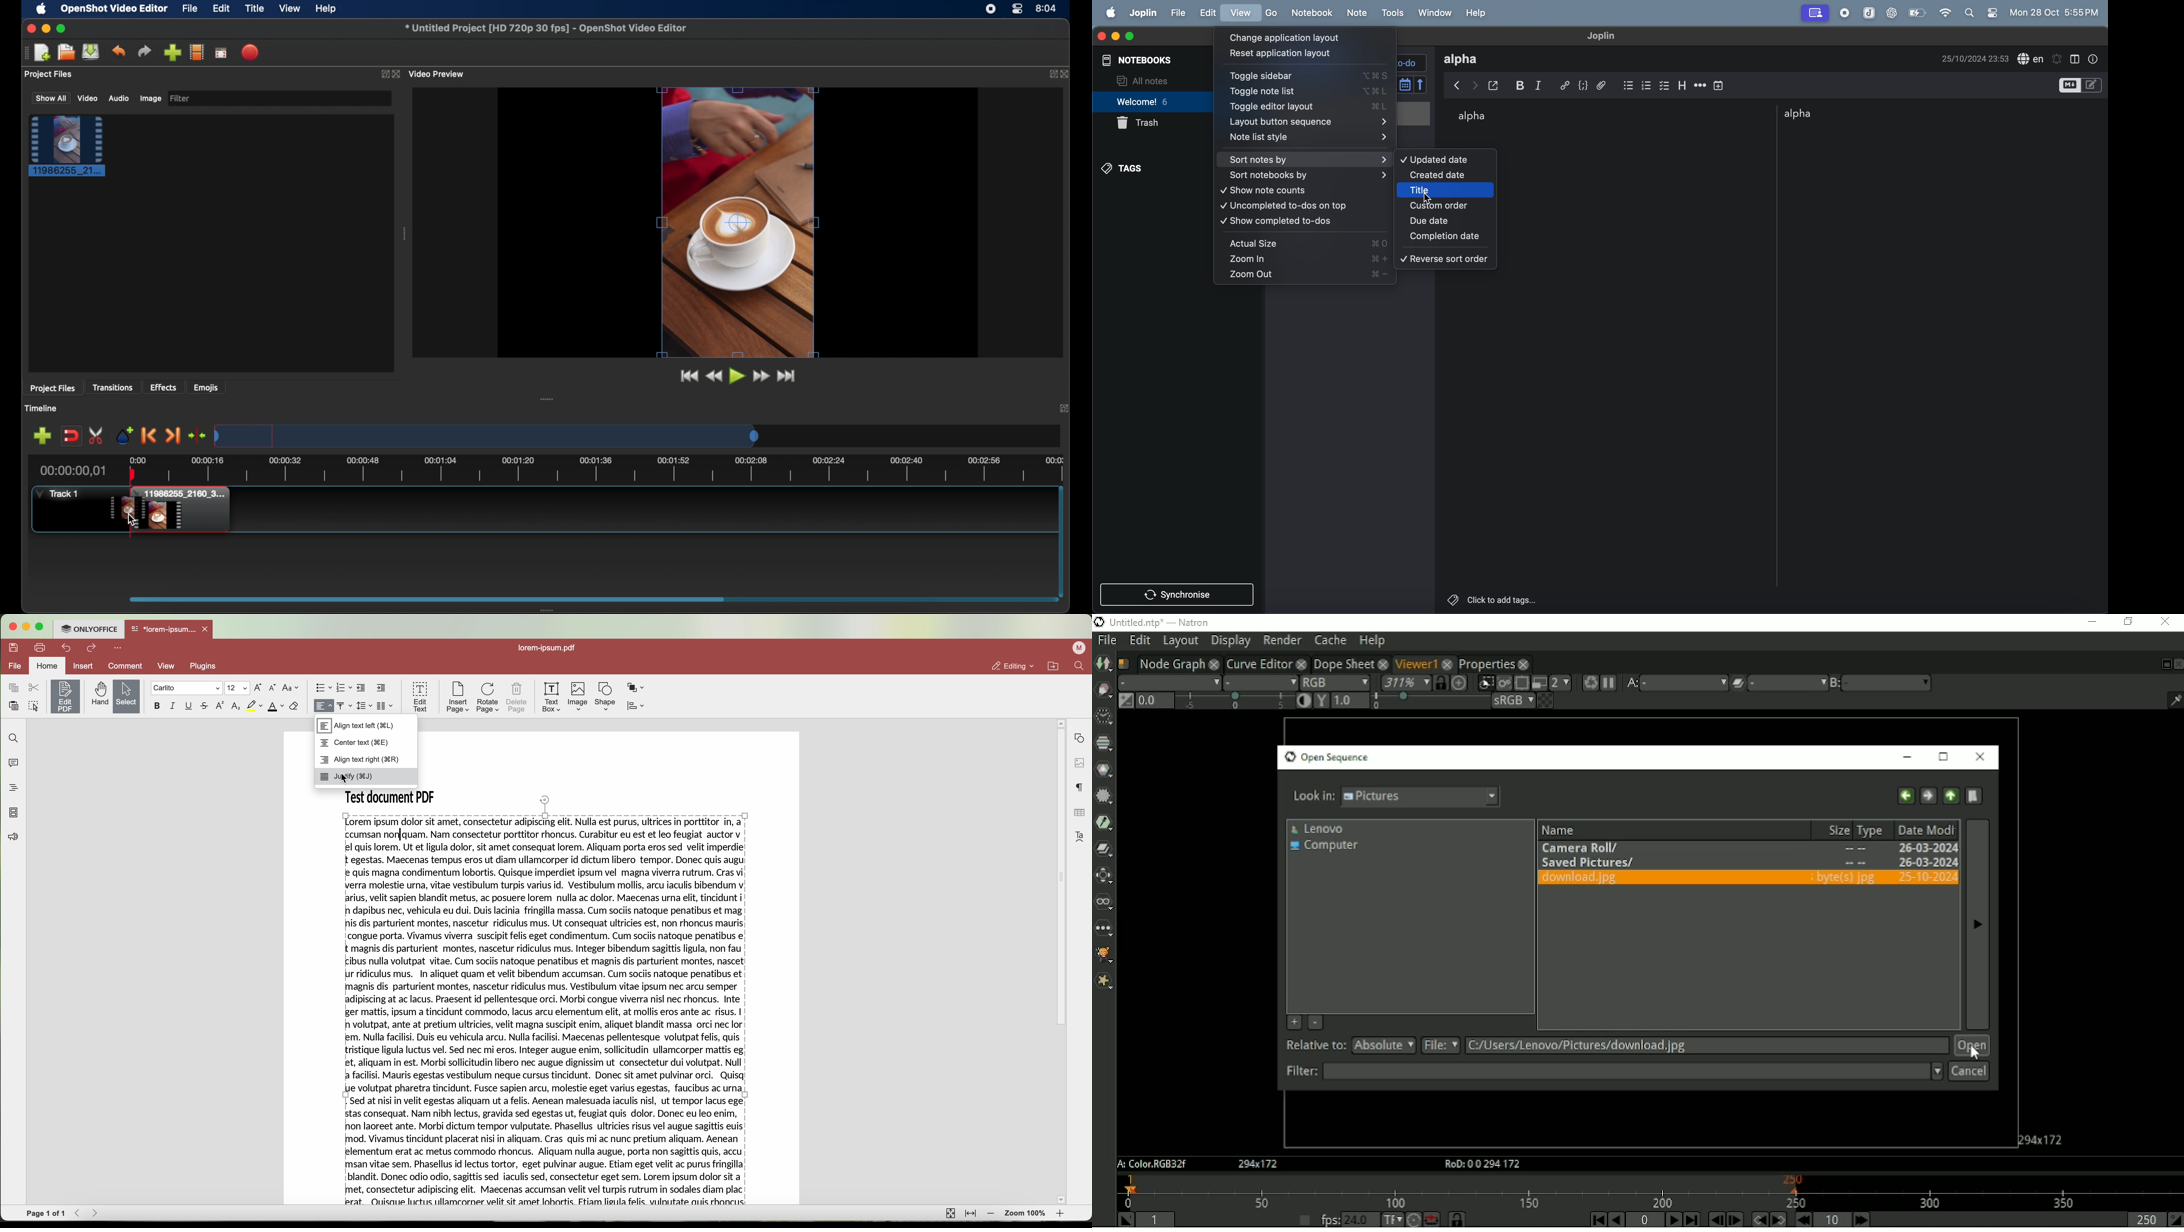 The image size is (2184, 1232). What do you see at coordinates (2056, 13) in the screenshot?
I see `Mon 28 Oct 5:55PM` at bounding box center [2056, 13].